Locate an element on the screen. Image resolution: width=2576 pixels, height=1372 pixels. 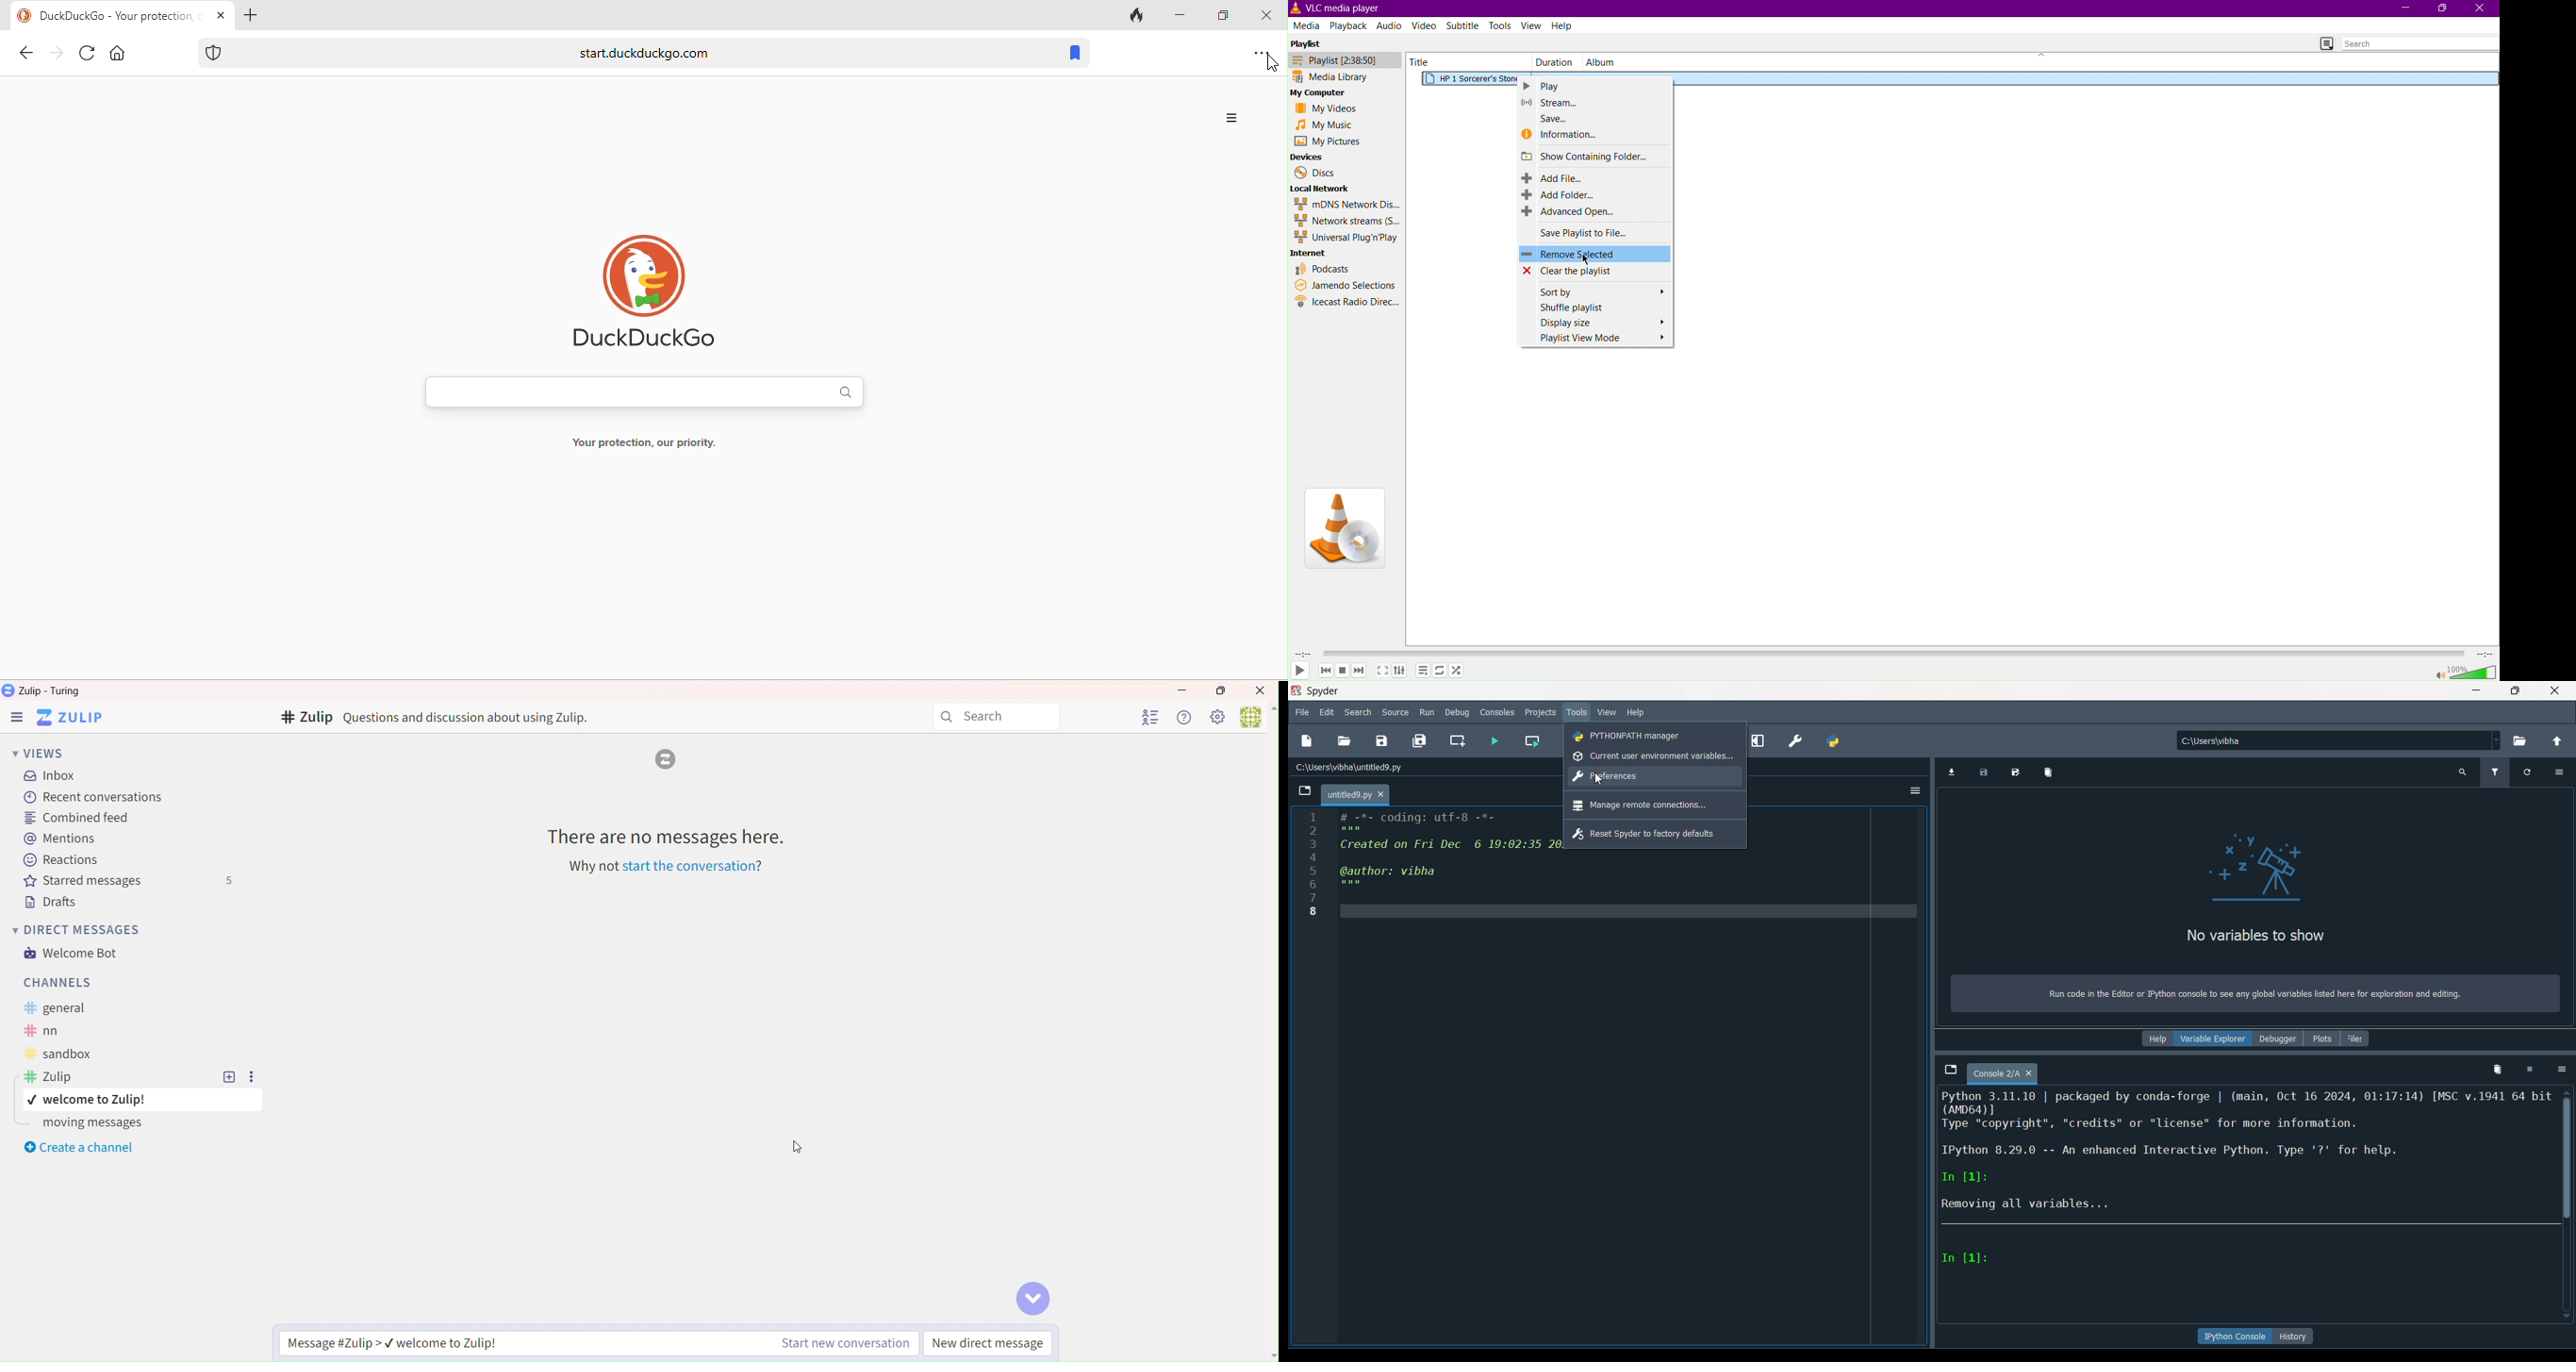
Title is located at coordinates (1423, 61).